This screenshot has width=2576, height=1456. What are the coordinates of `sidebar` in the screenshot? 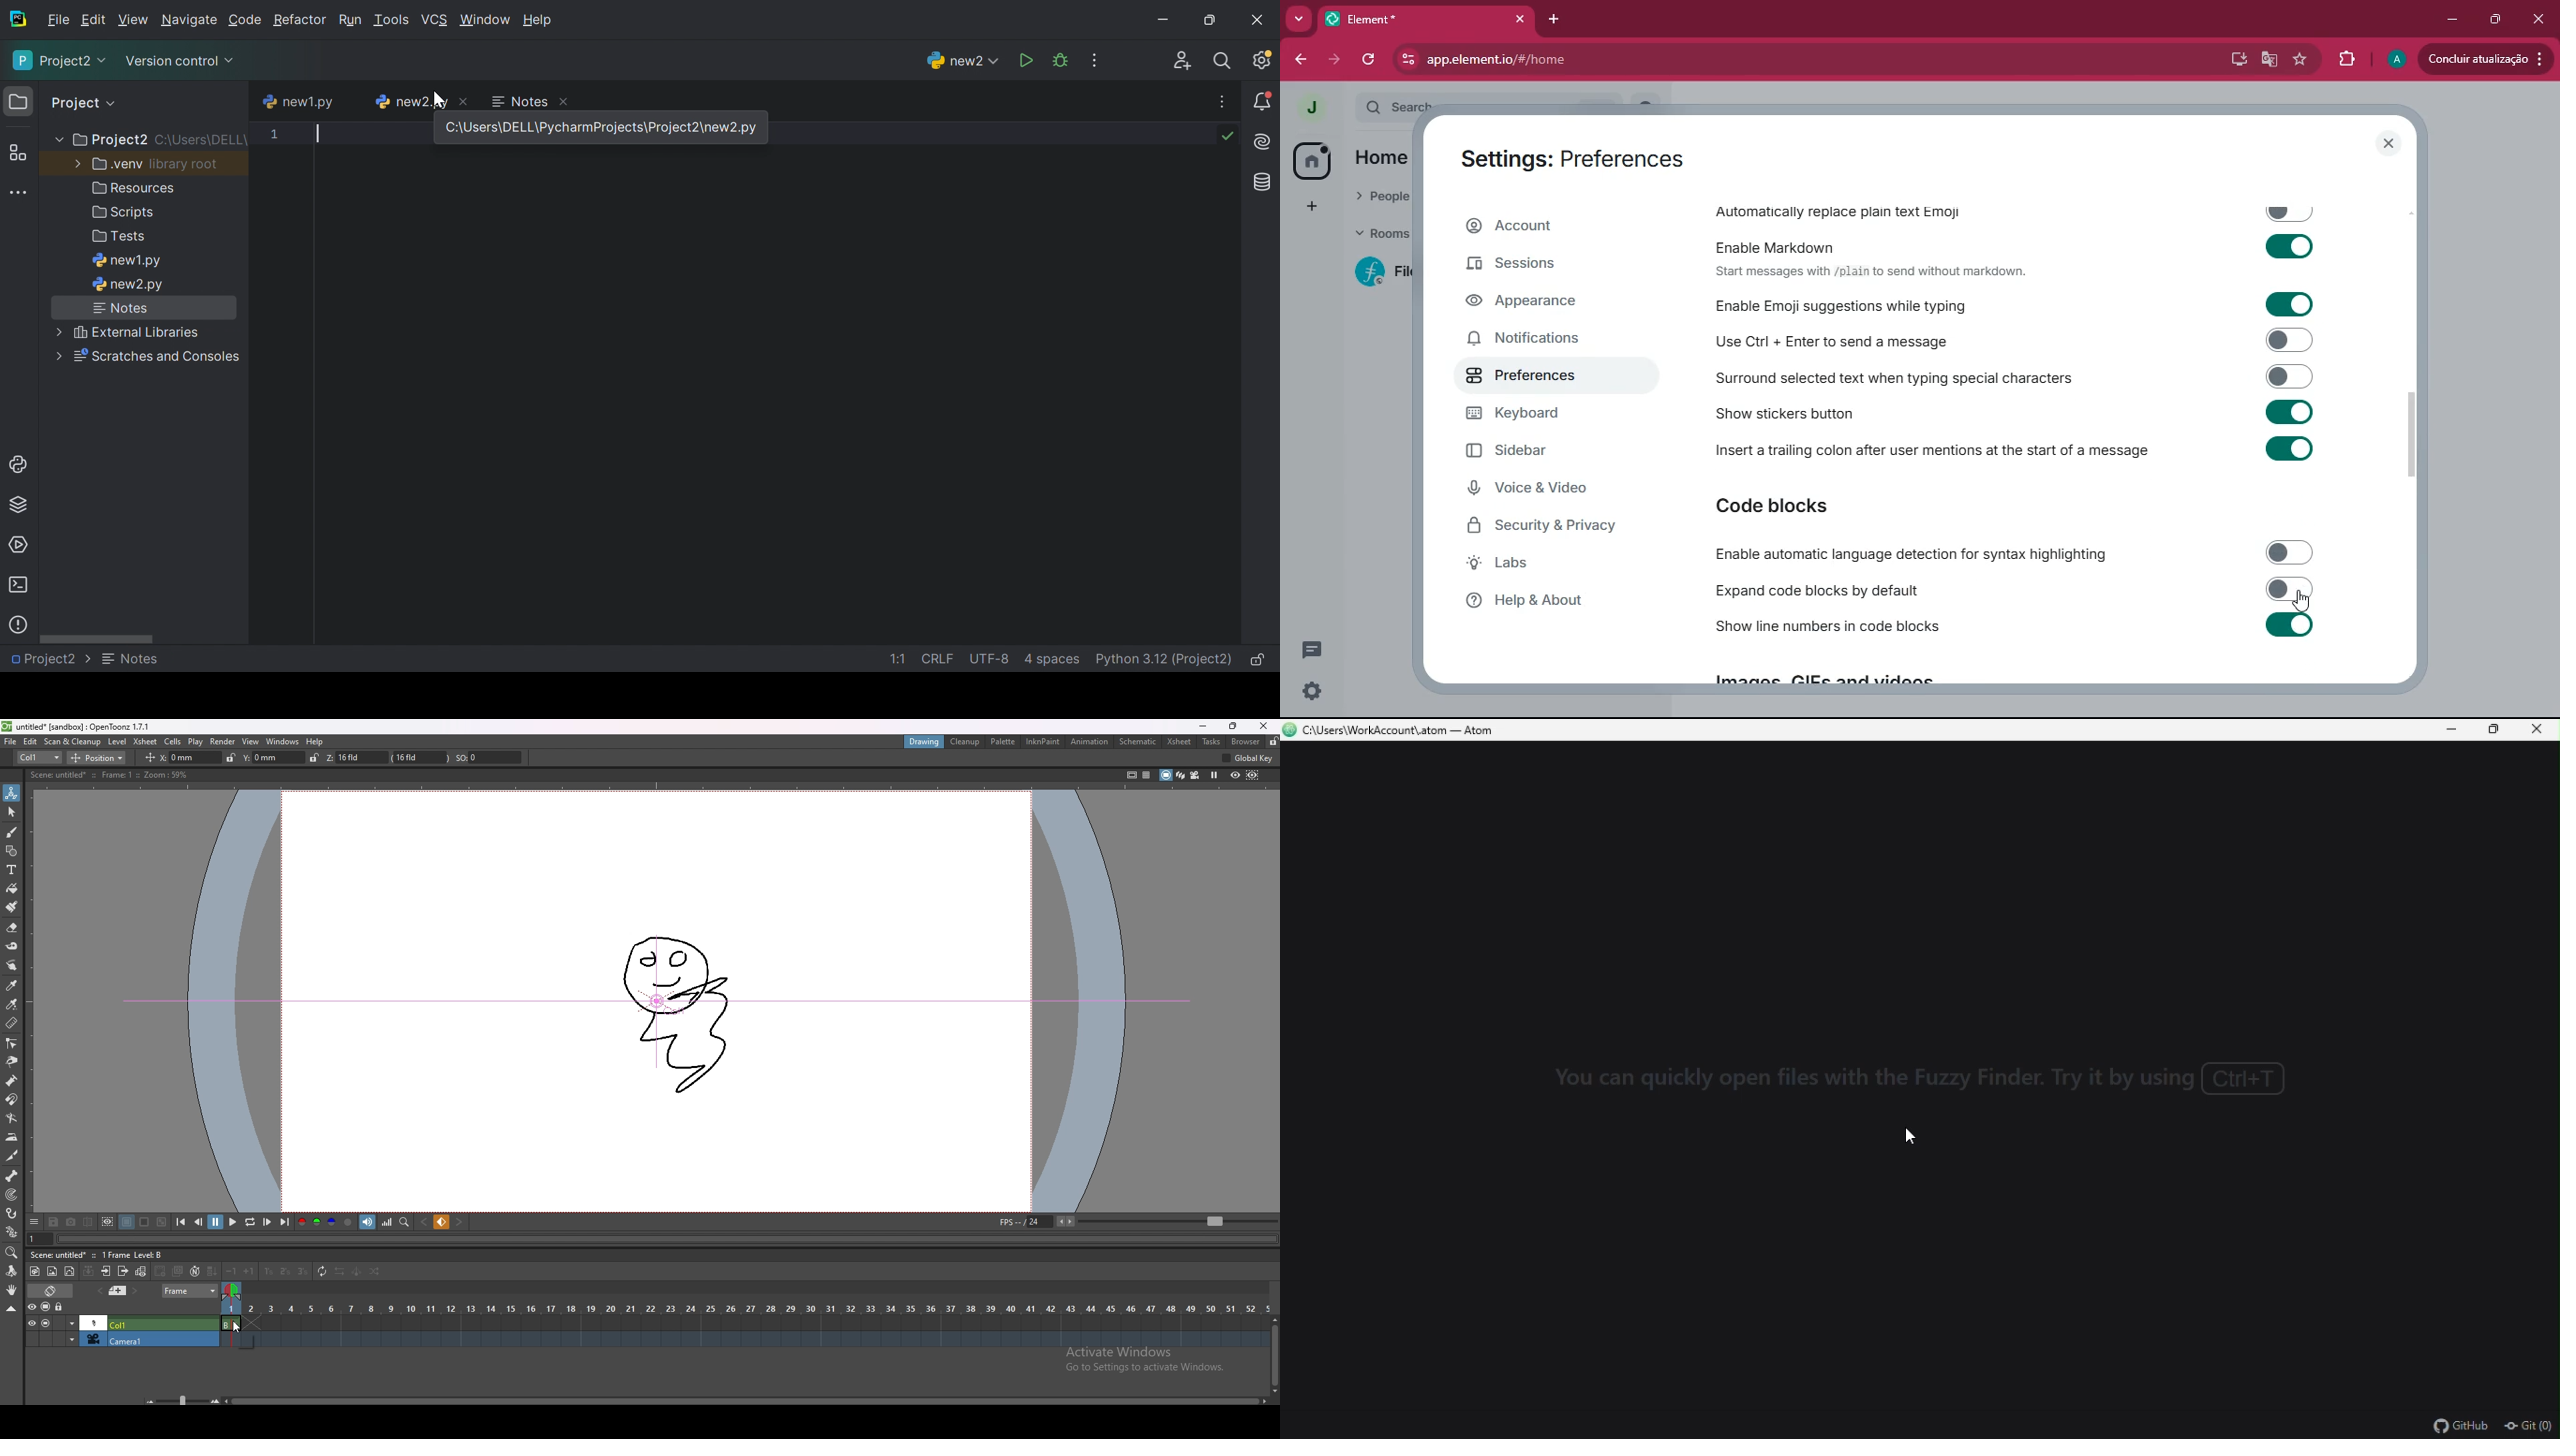 It's located at (1540, 451).